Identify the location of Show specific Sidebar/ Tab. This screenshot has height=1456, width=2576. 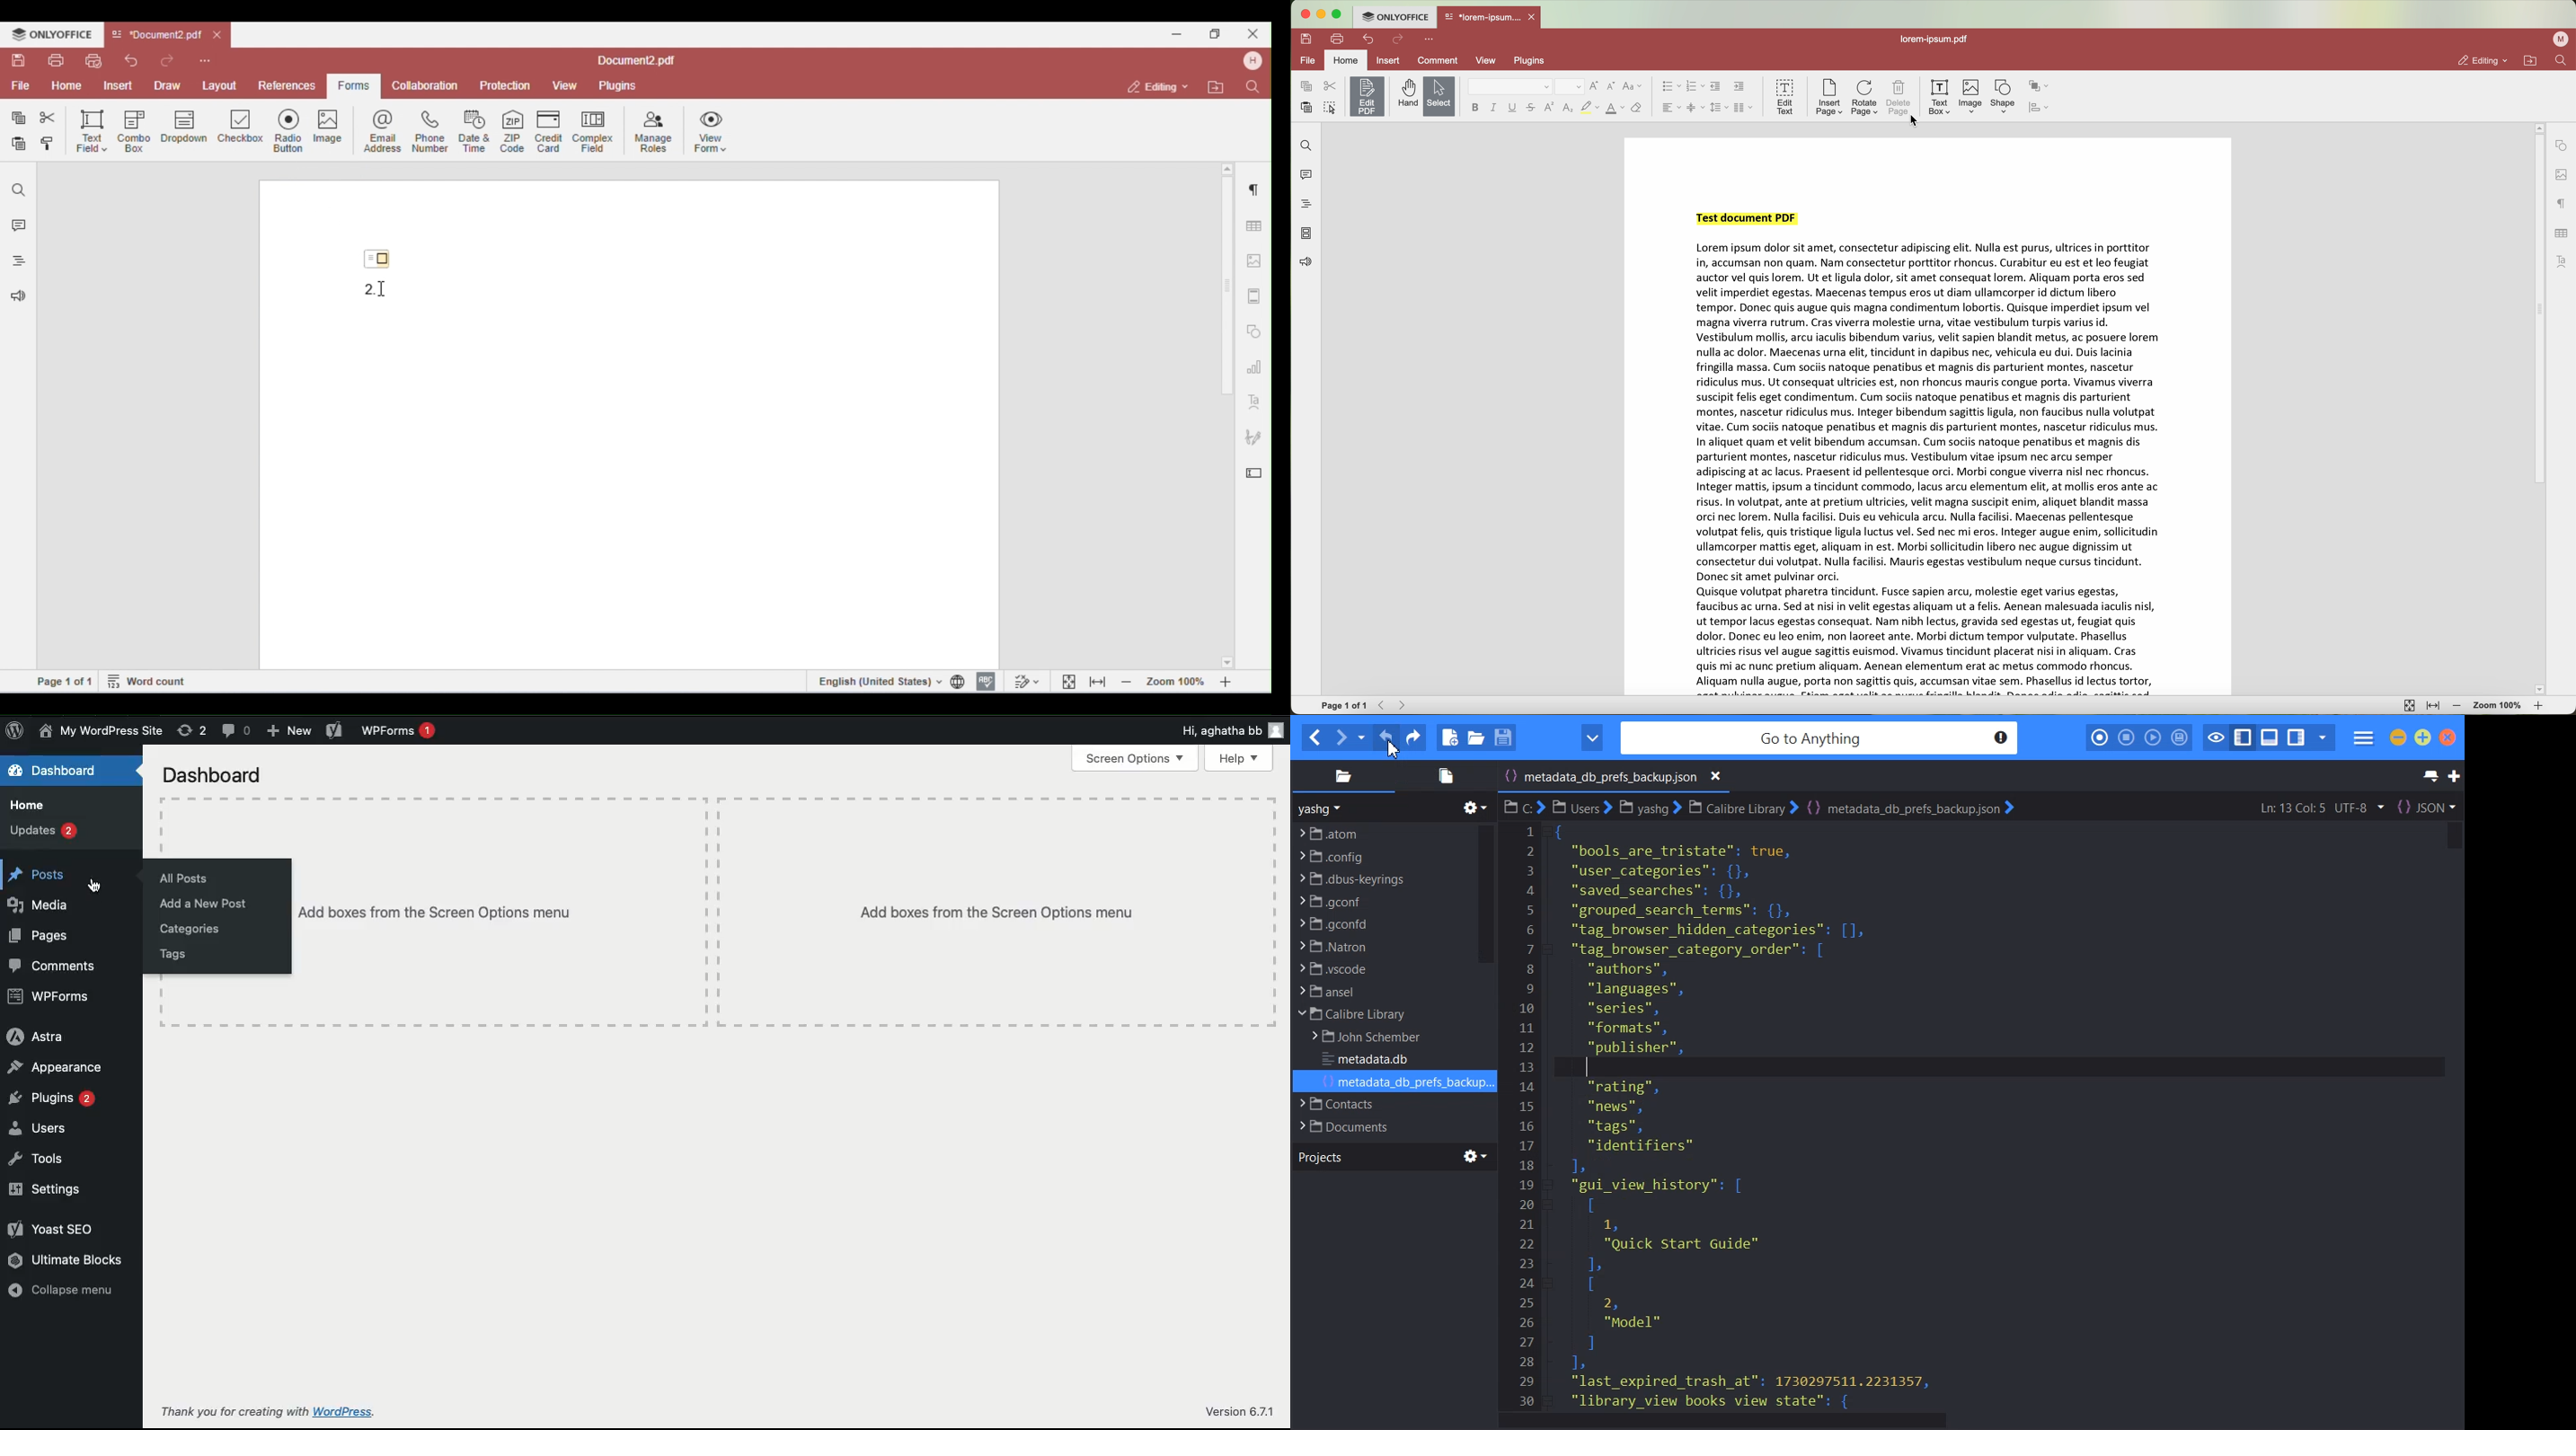
(2323, 738).